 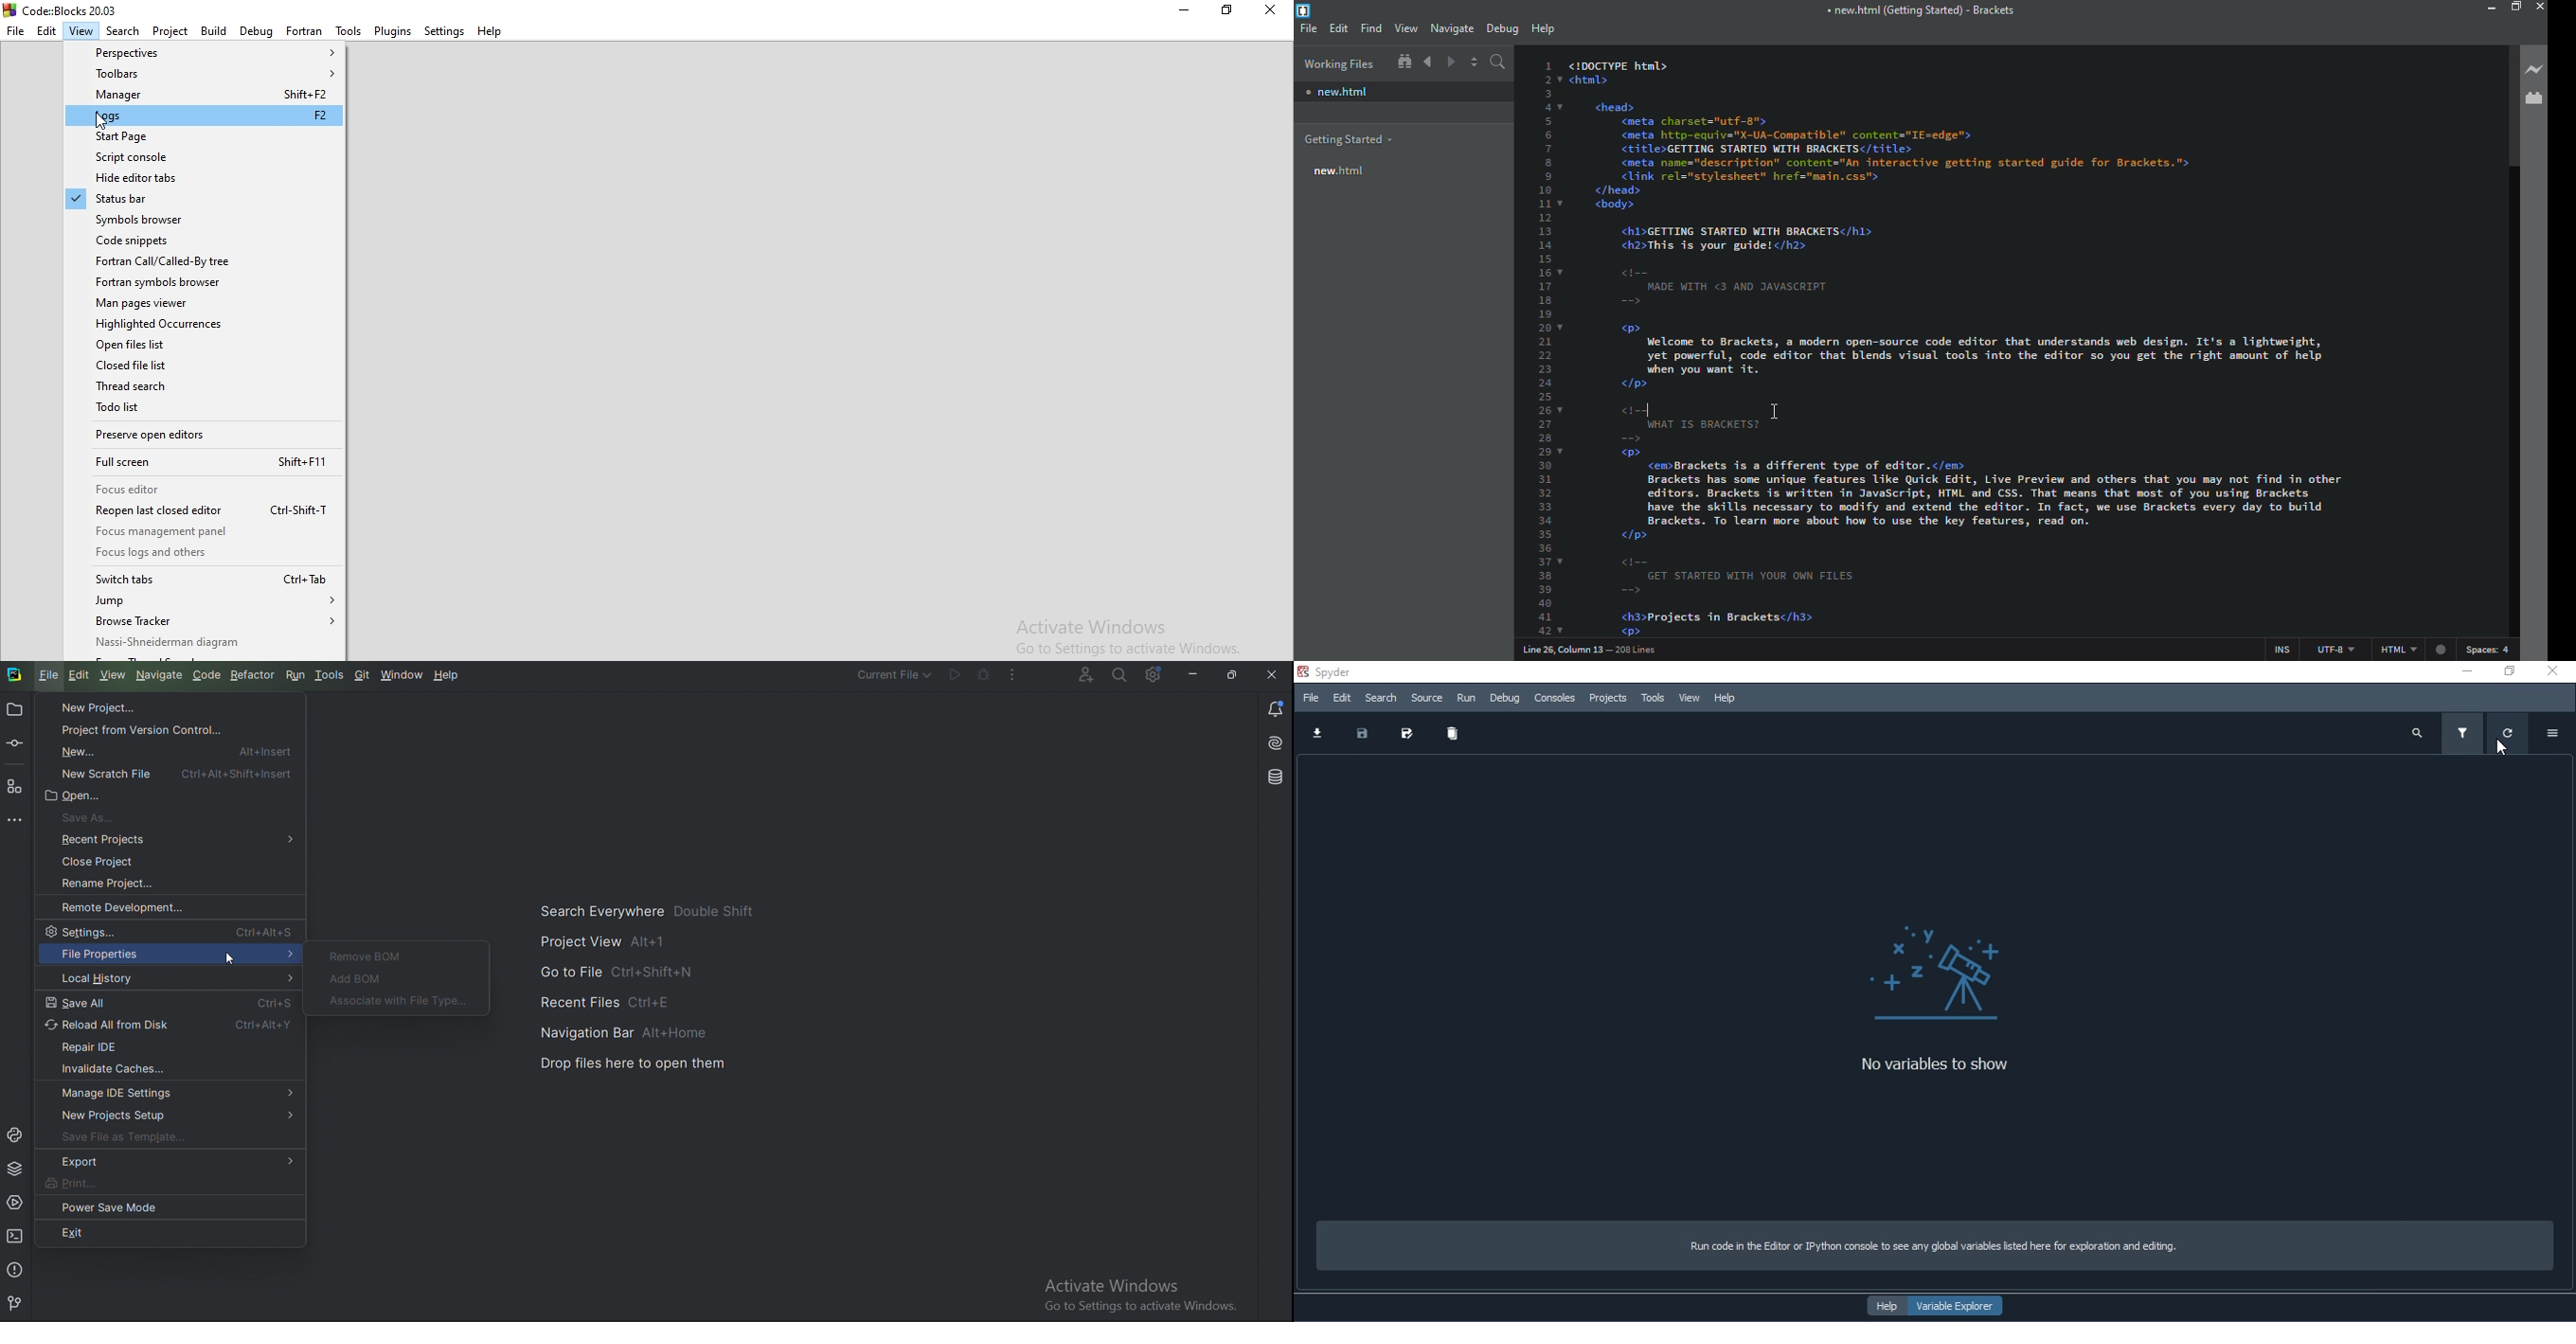 I want to click on new, so click(x=1338, y=172).